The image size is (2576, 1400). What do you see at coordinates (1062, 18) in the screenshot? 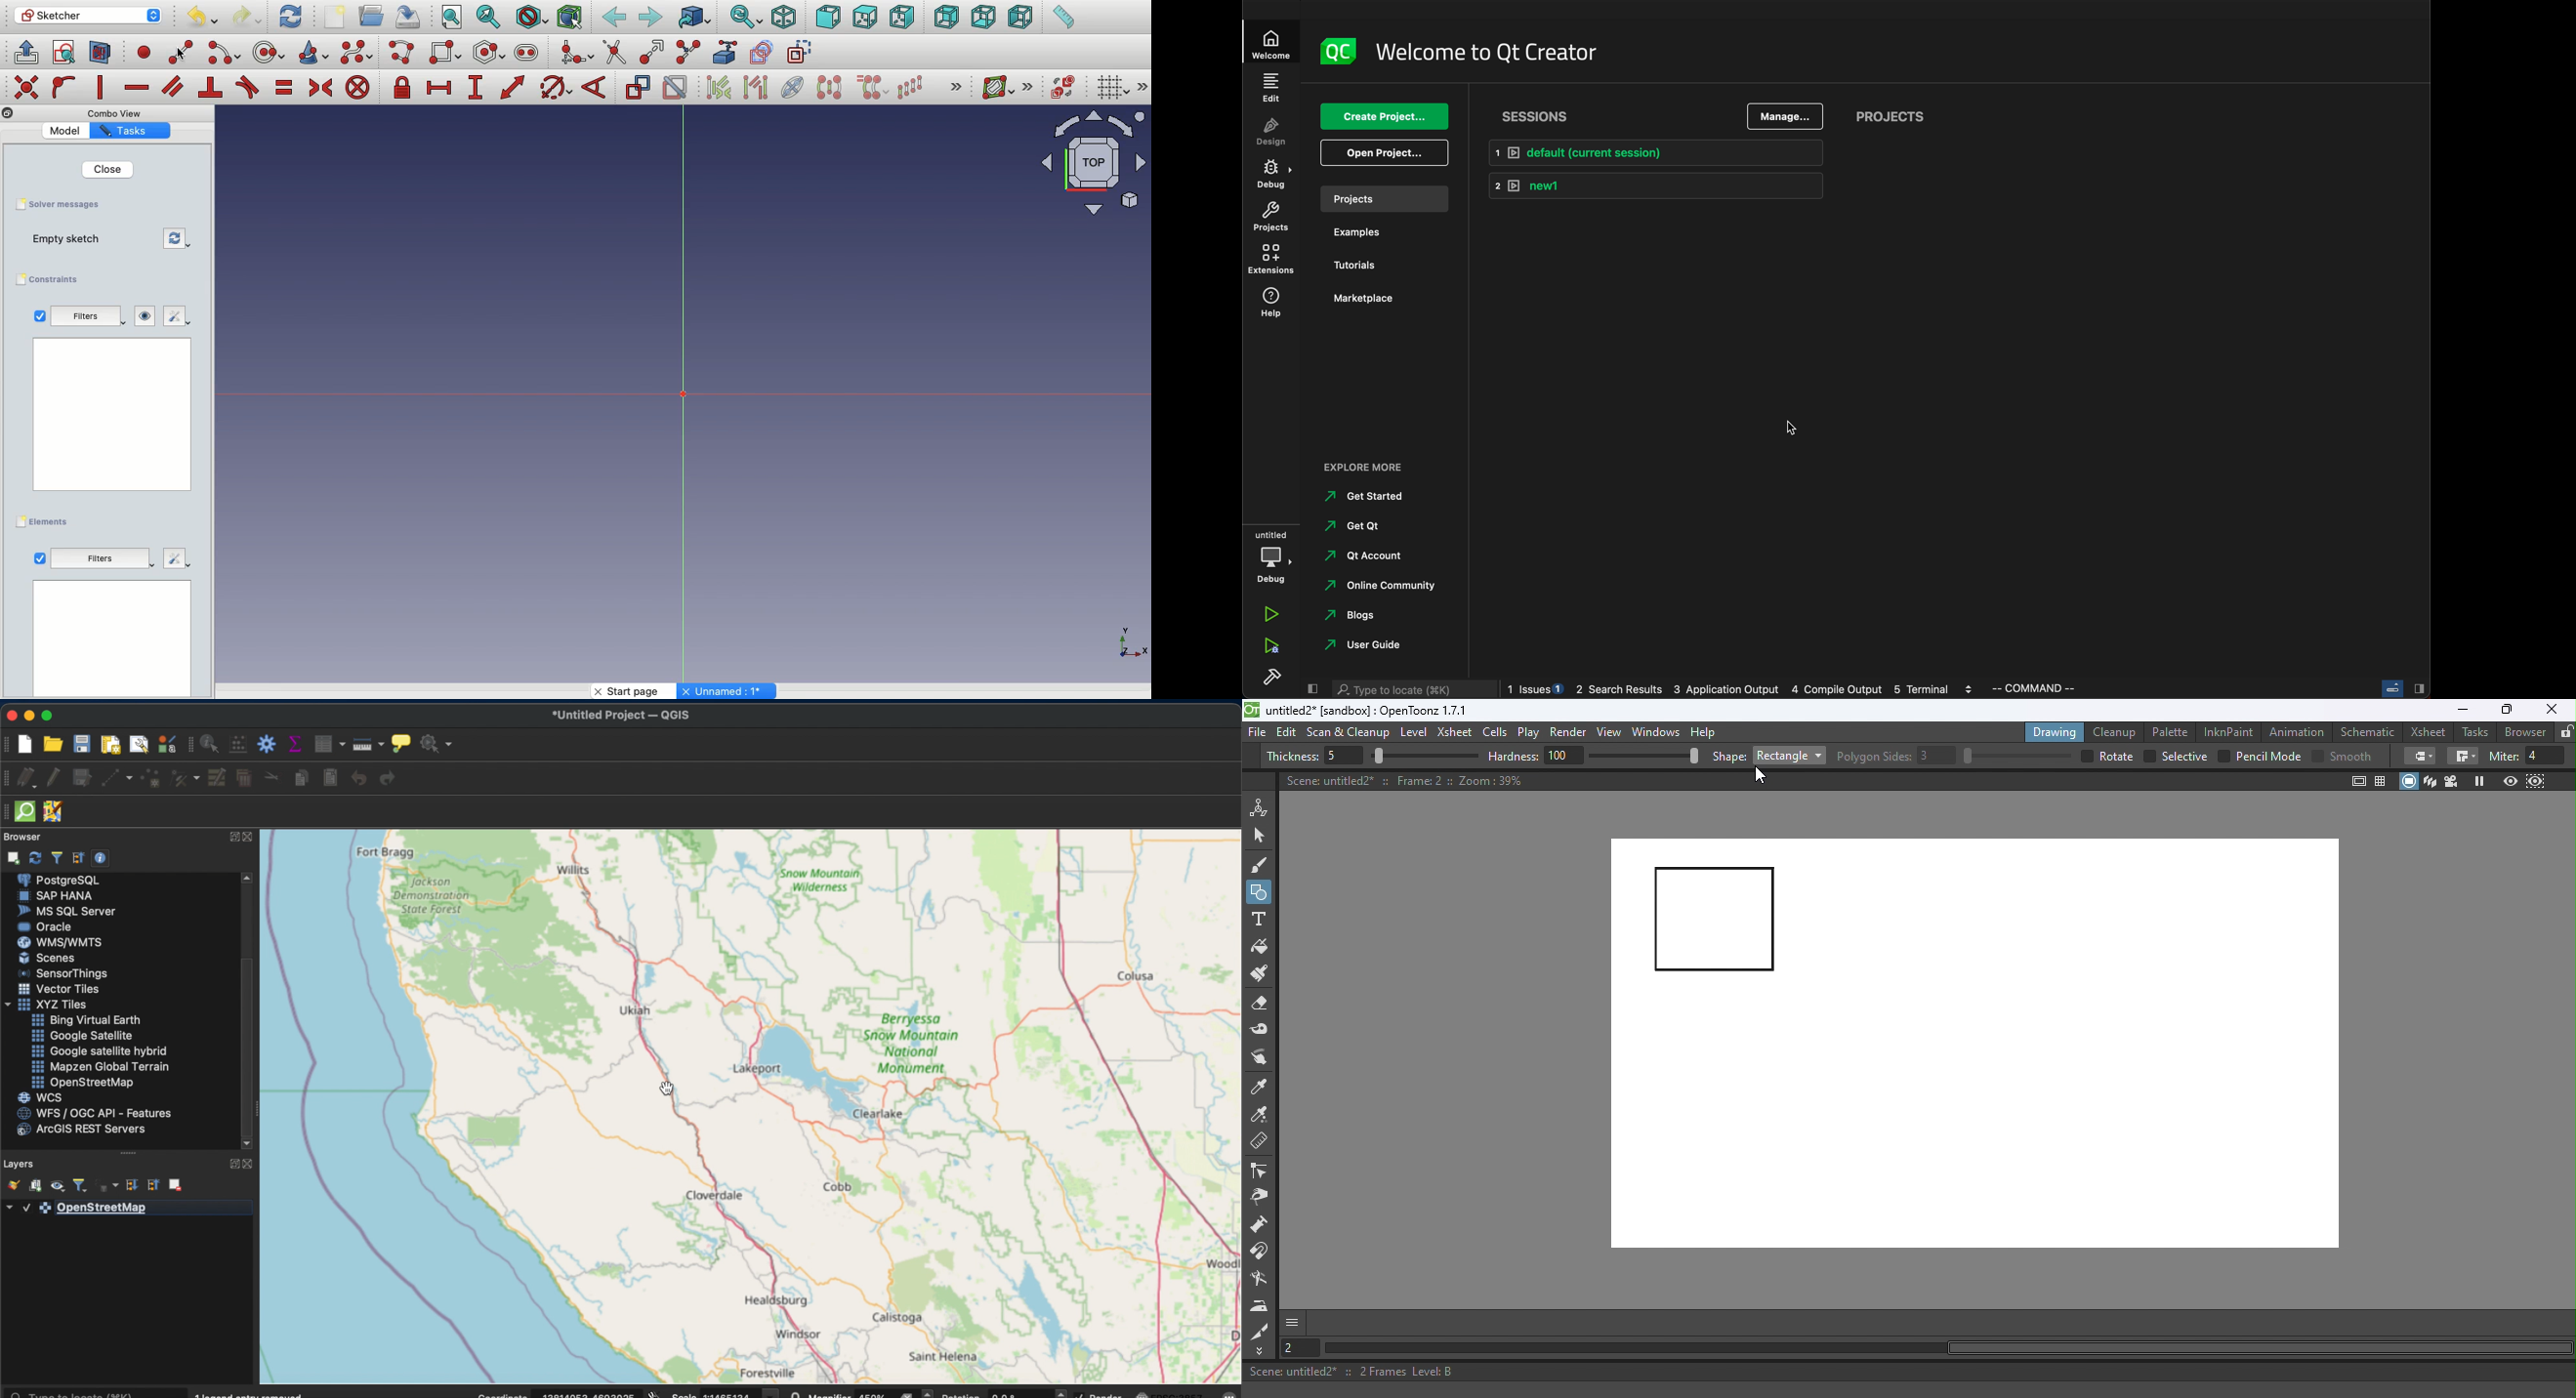
I see `Measure` at bounding box center [1062, 18].